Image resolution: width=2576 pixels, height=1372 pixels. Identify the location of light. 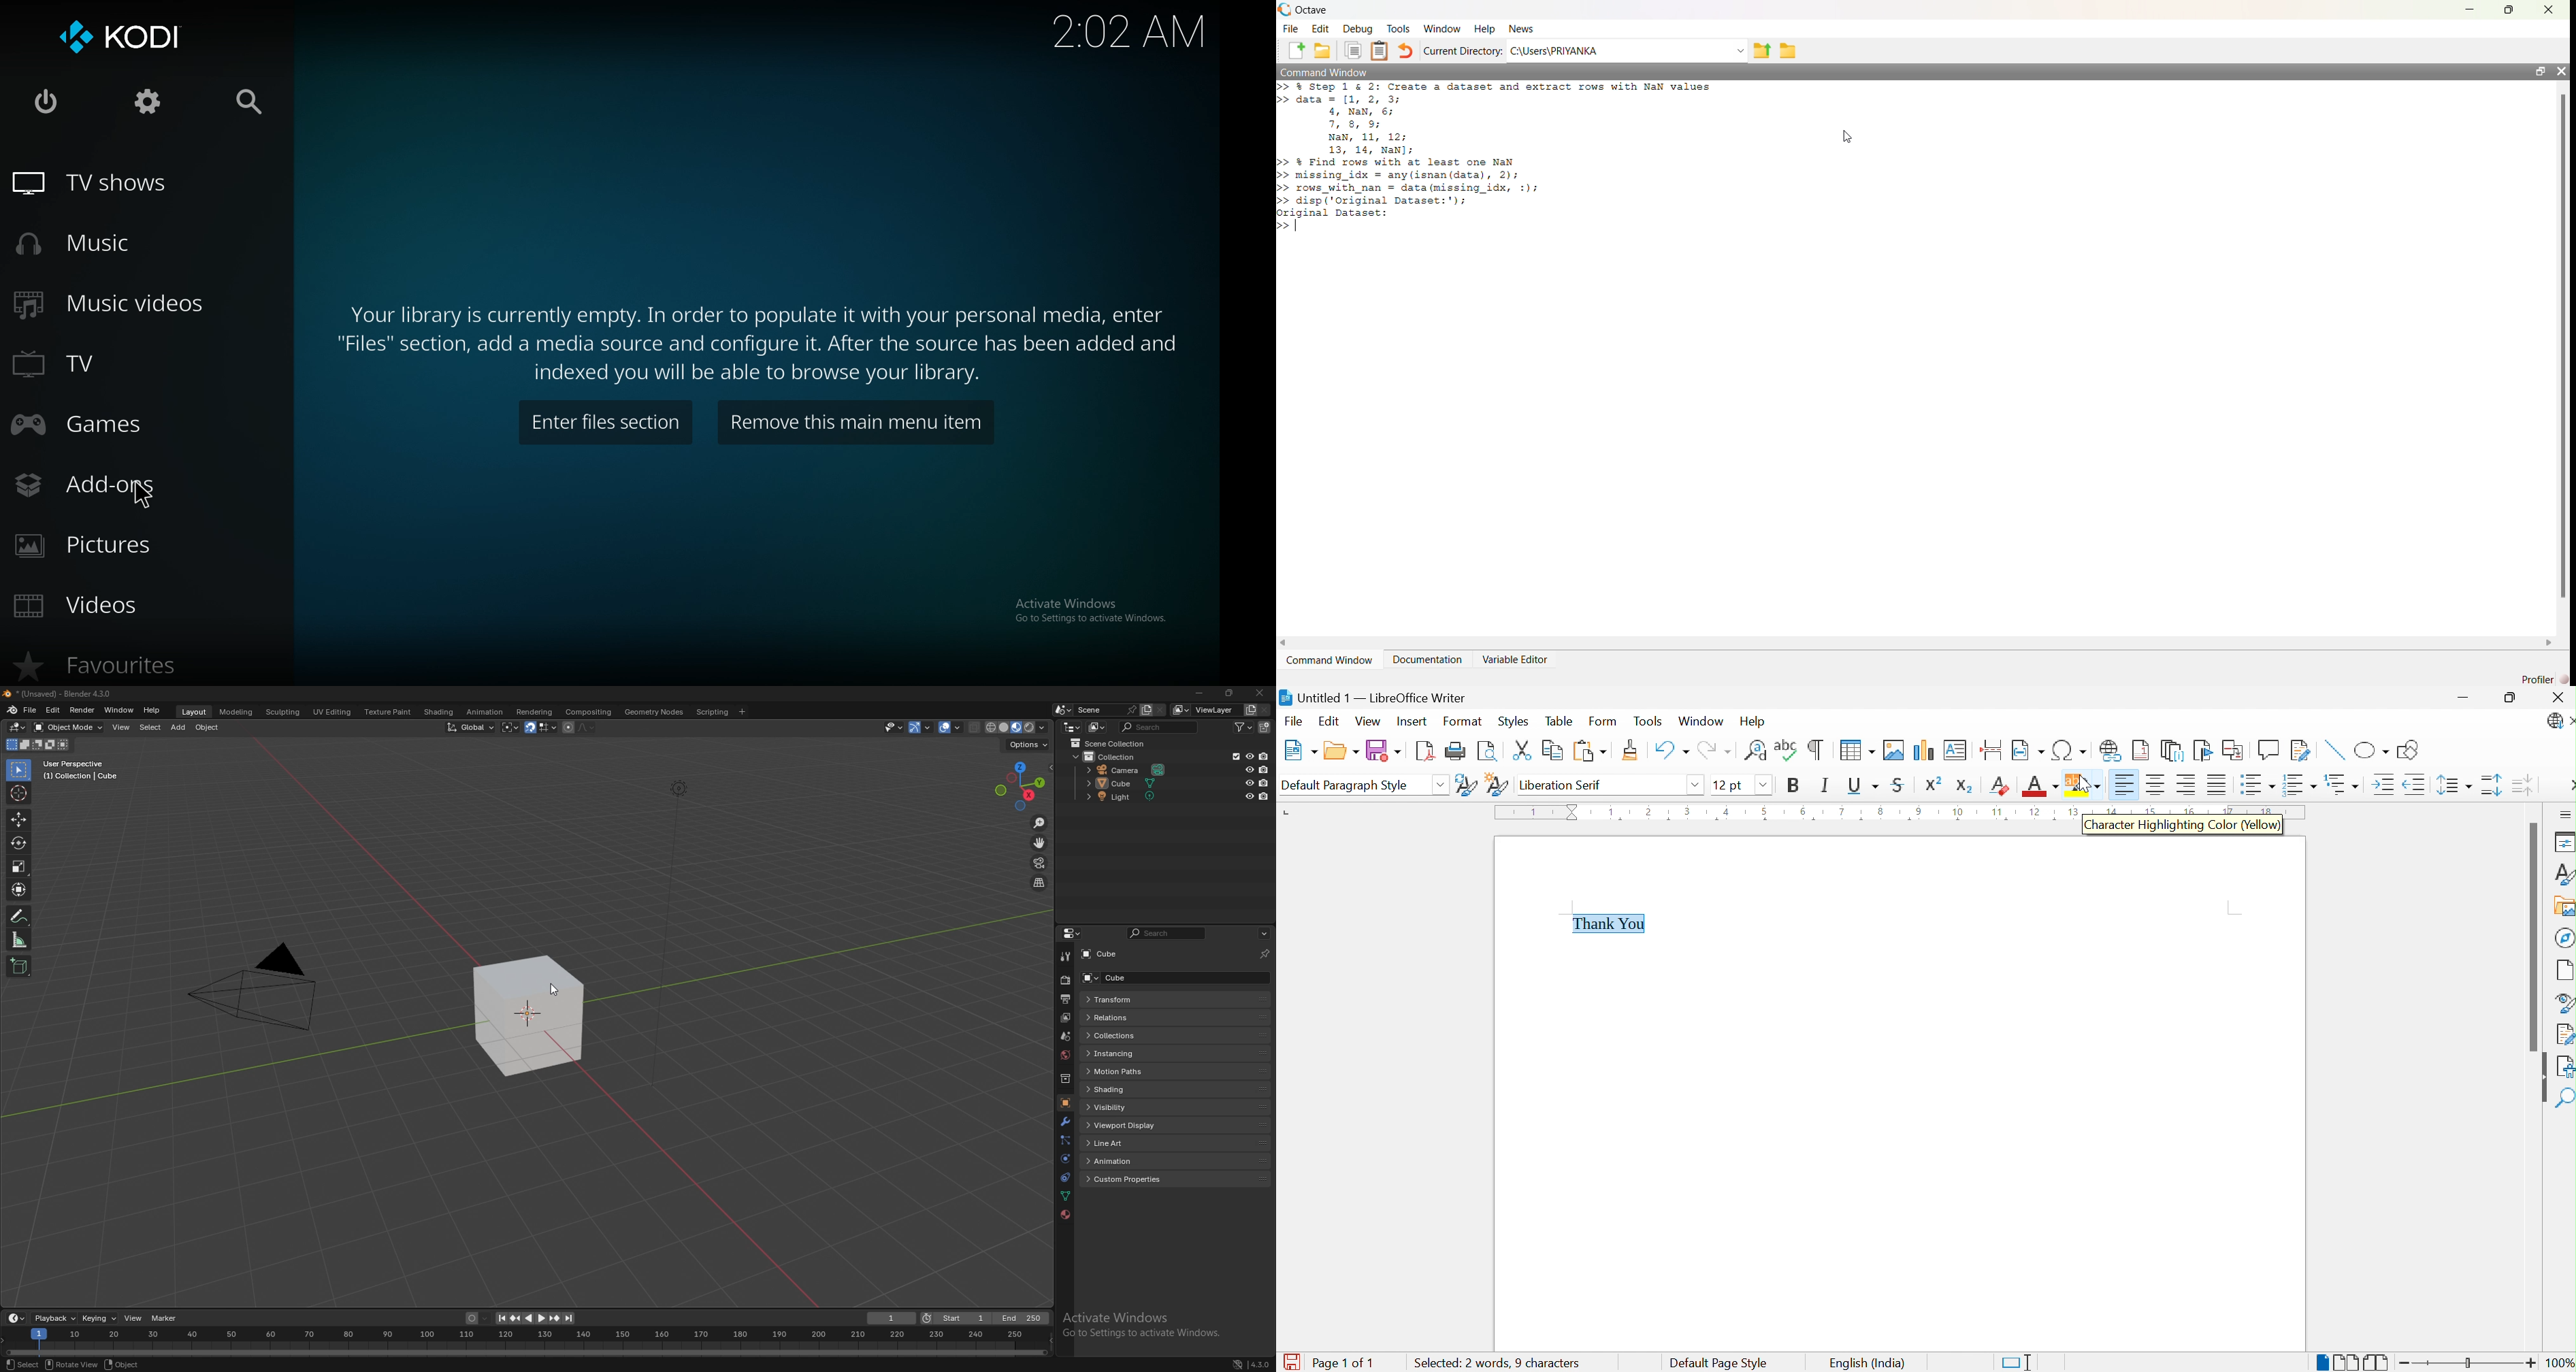
(1132, 796).